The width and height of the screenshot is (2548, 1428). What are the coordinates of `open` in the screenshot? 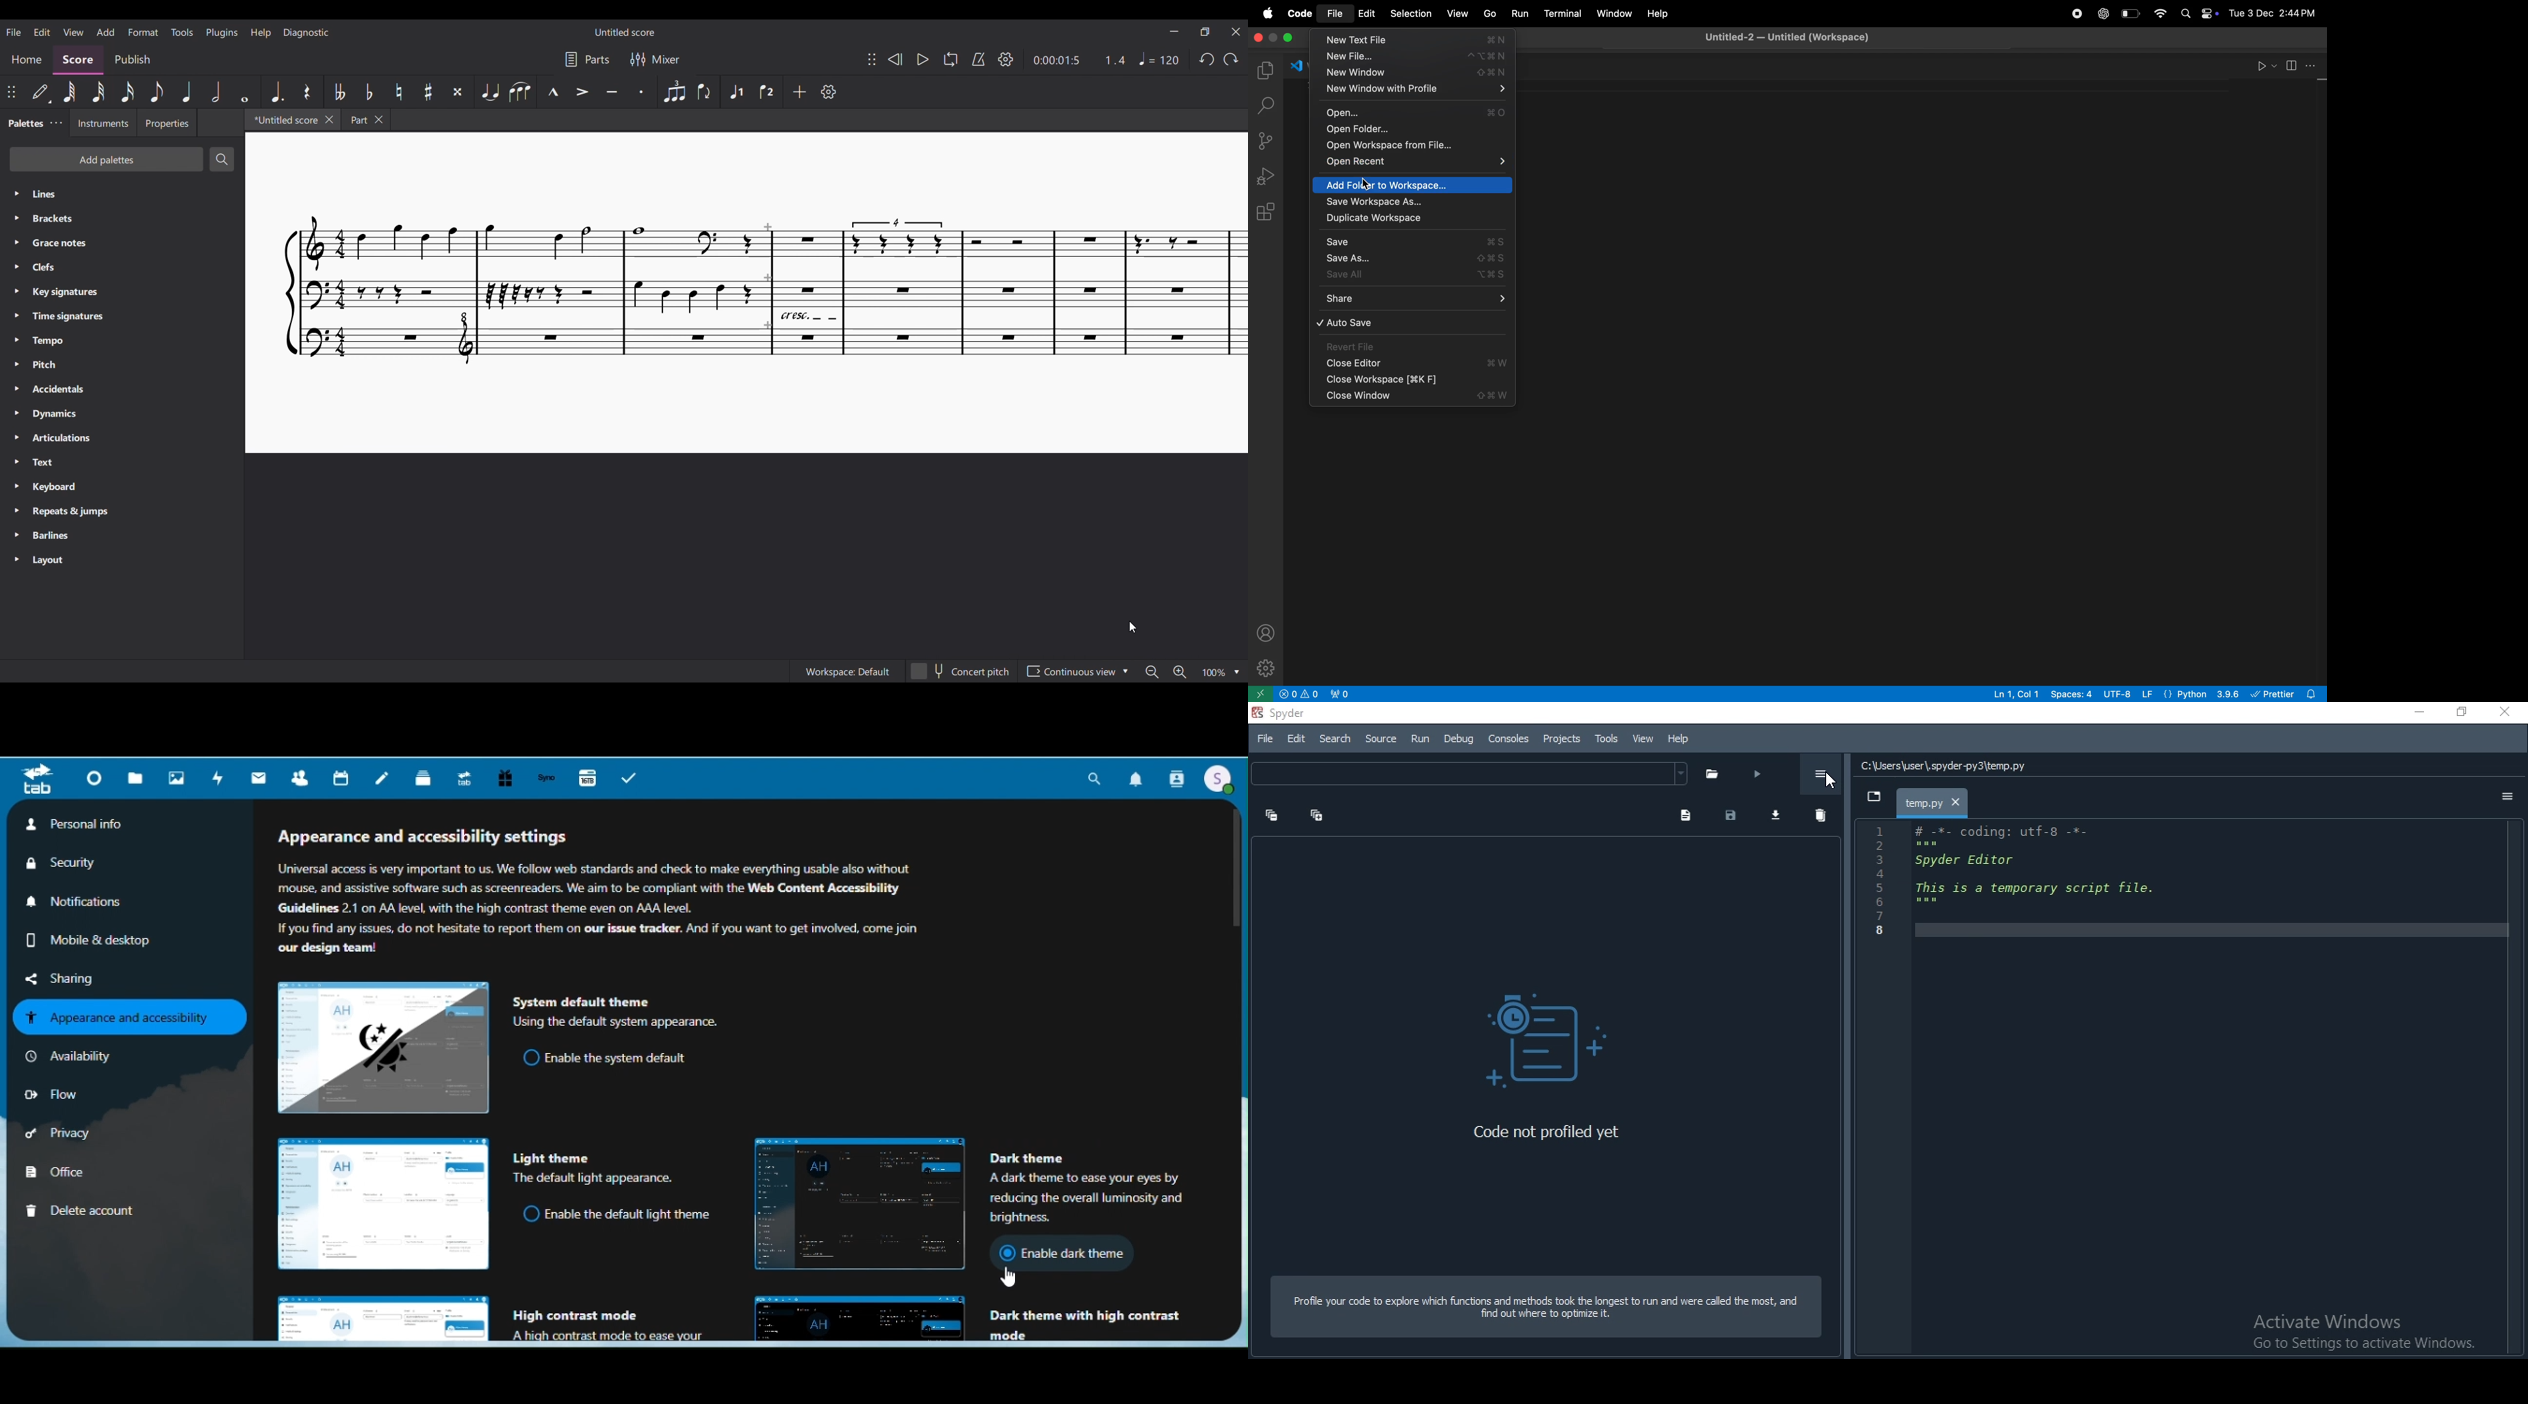 It's located at (1414, 111).